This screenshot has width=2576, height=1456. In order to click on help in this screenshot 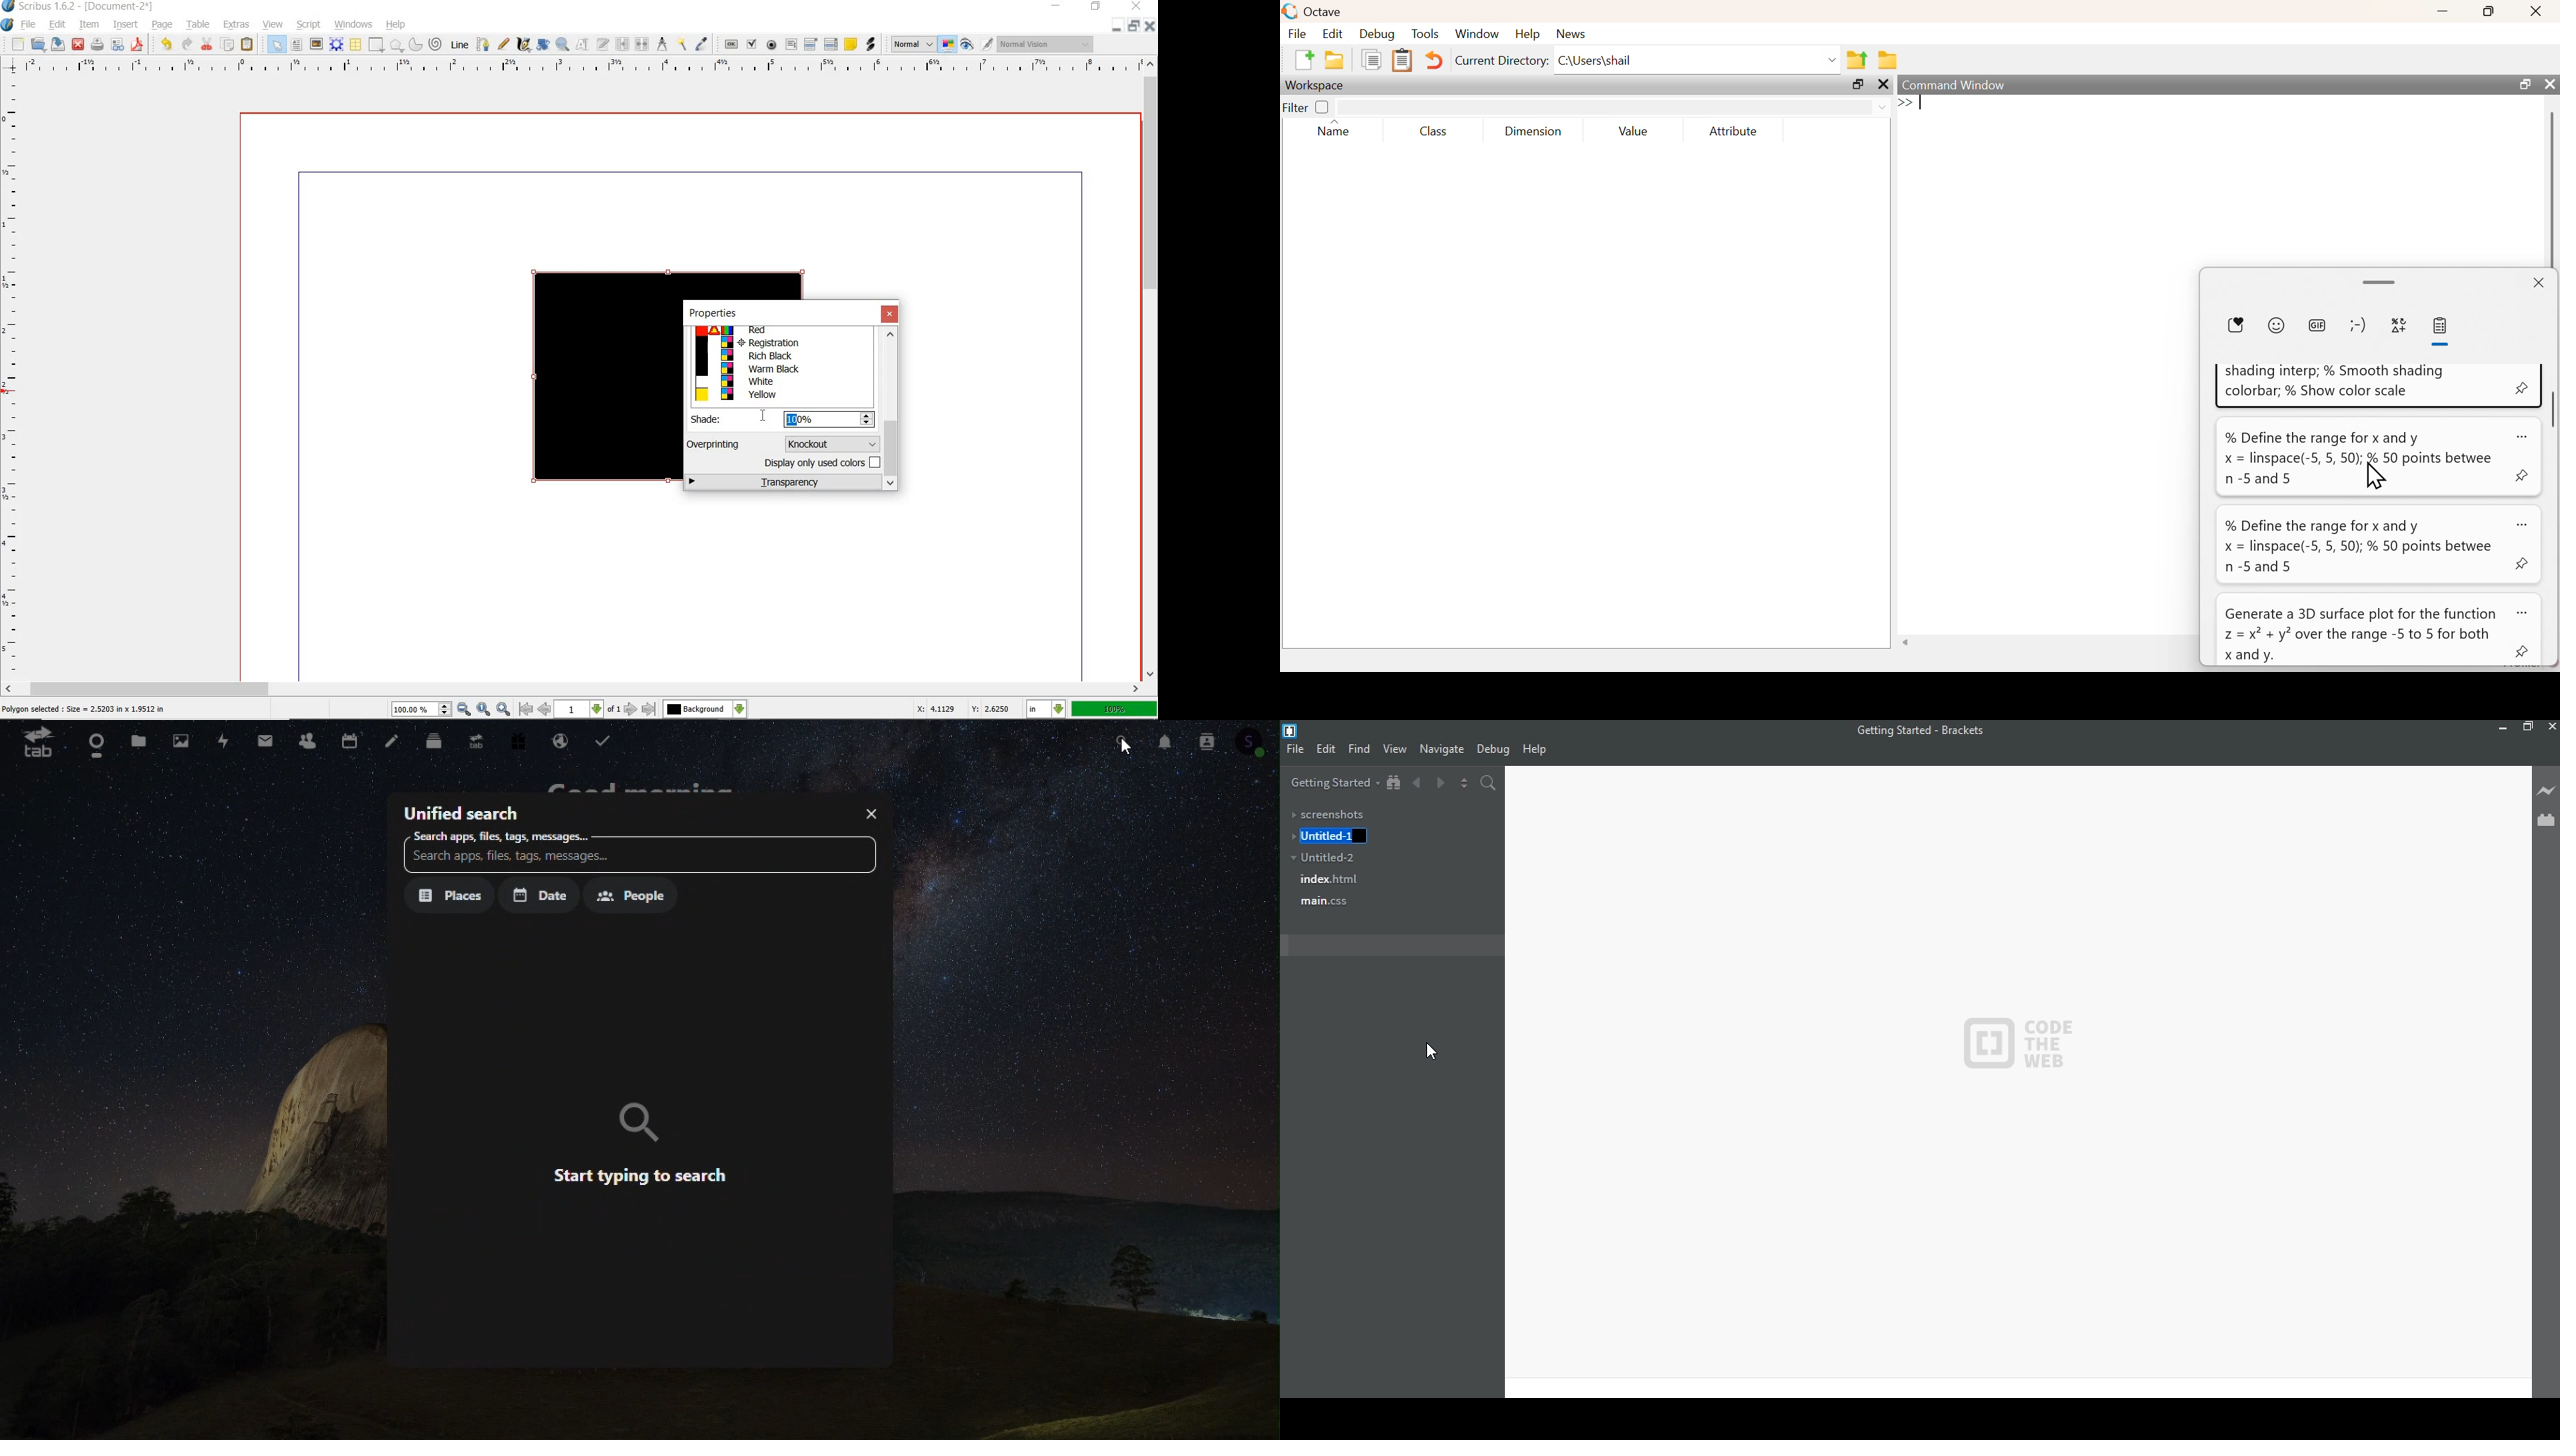, I will do `click(397, 26)`.